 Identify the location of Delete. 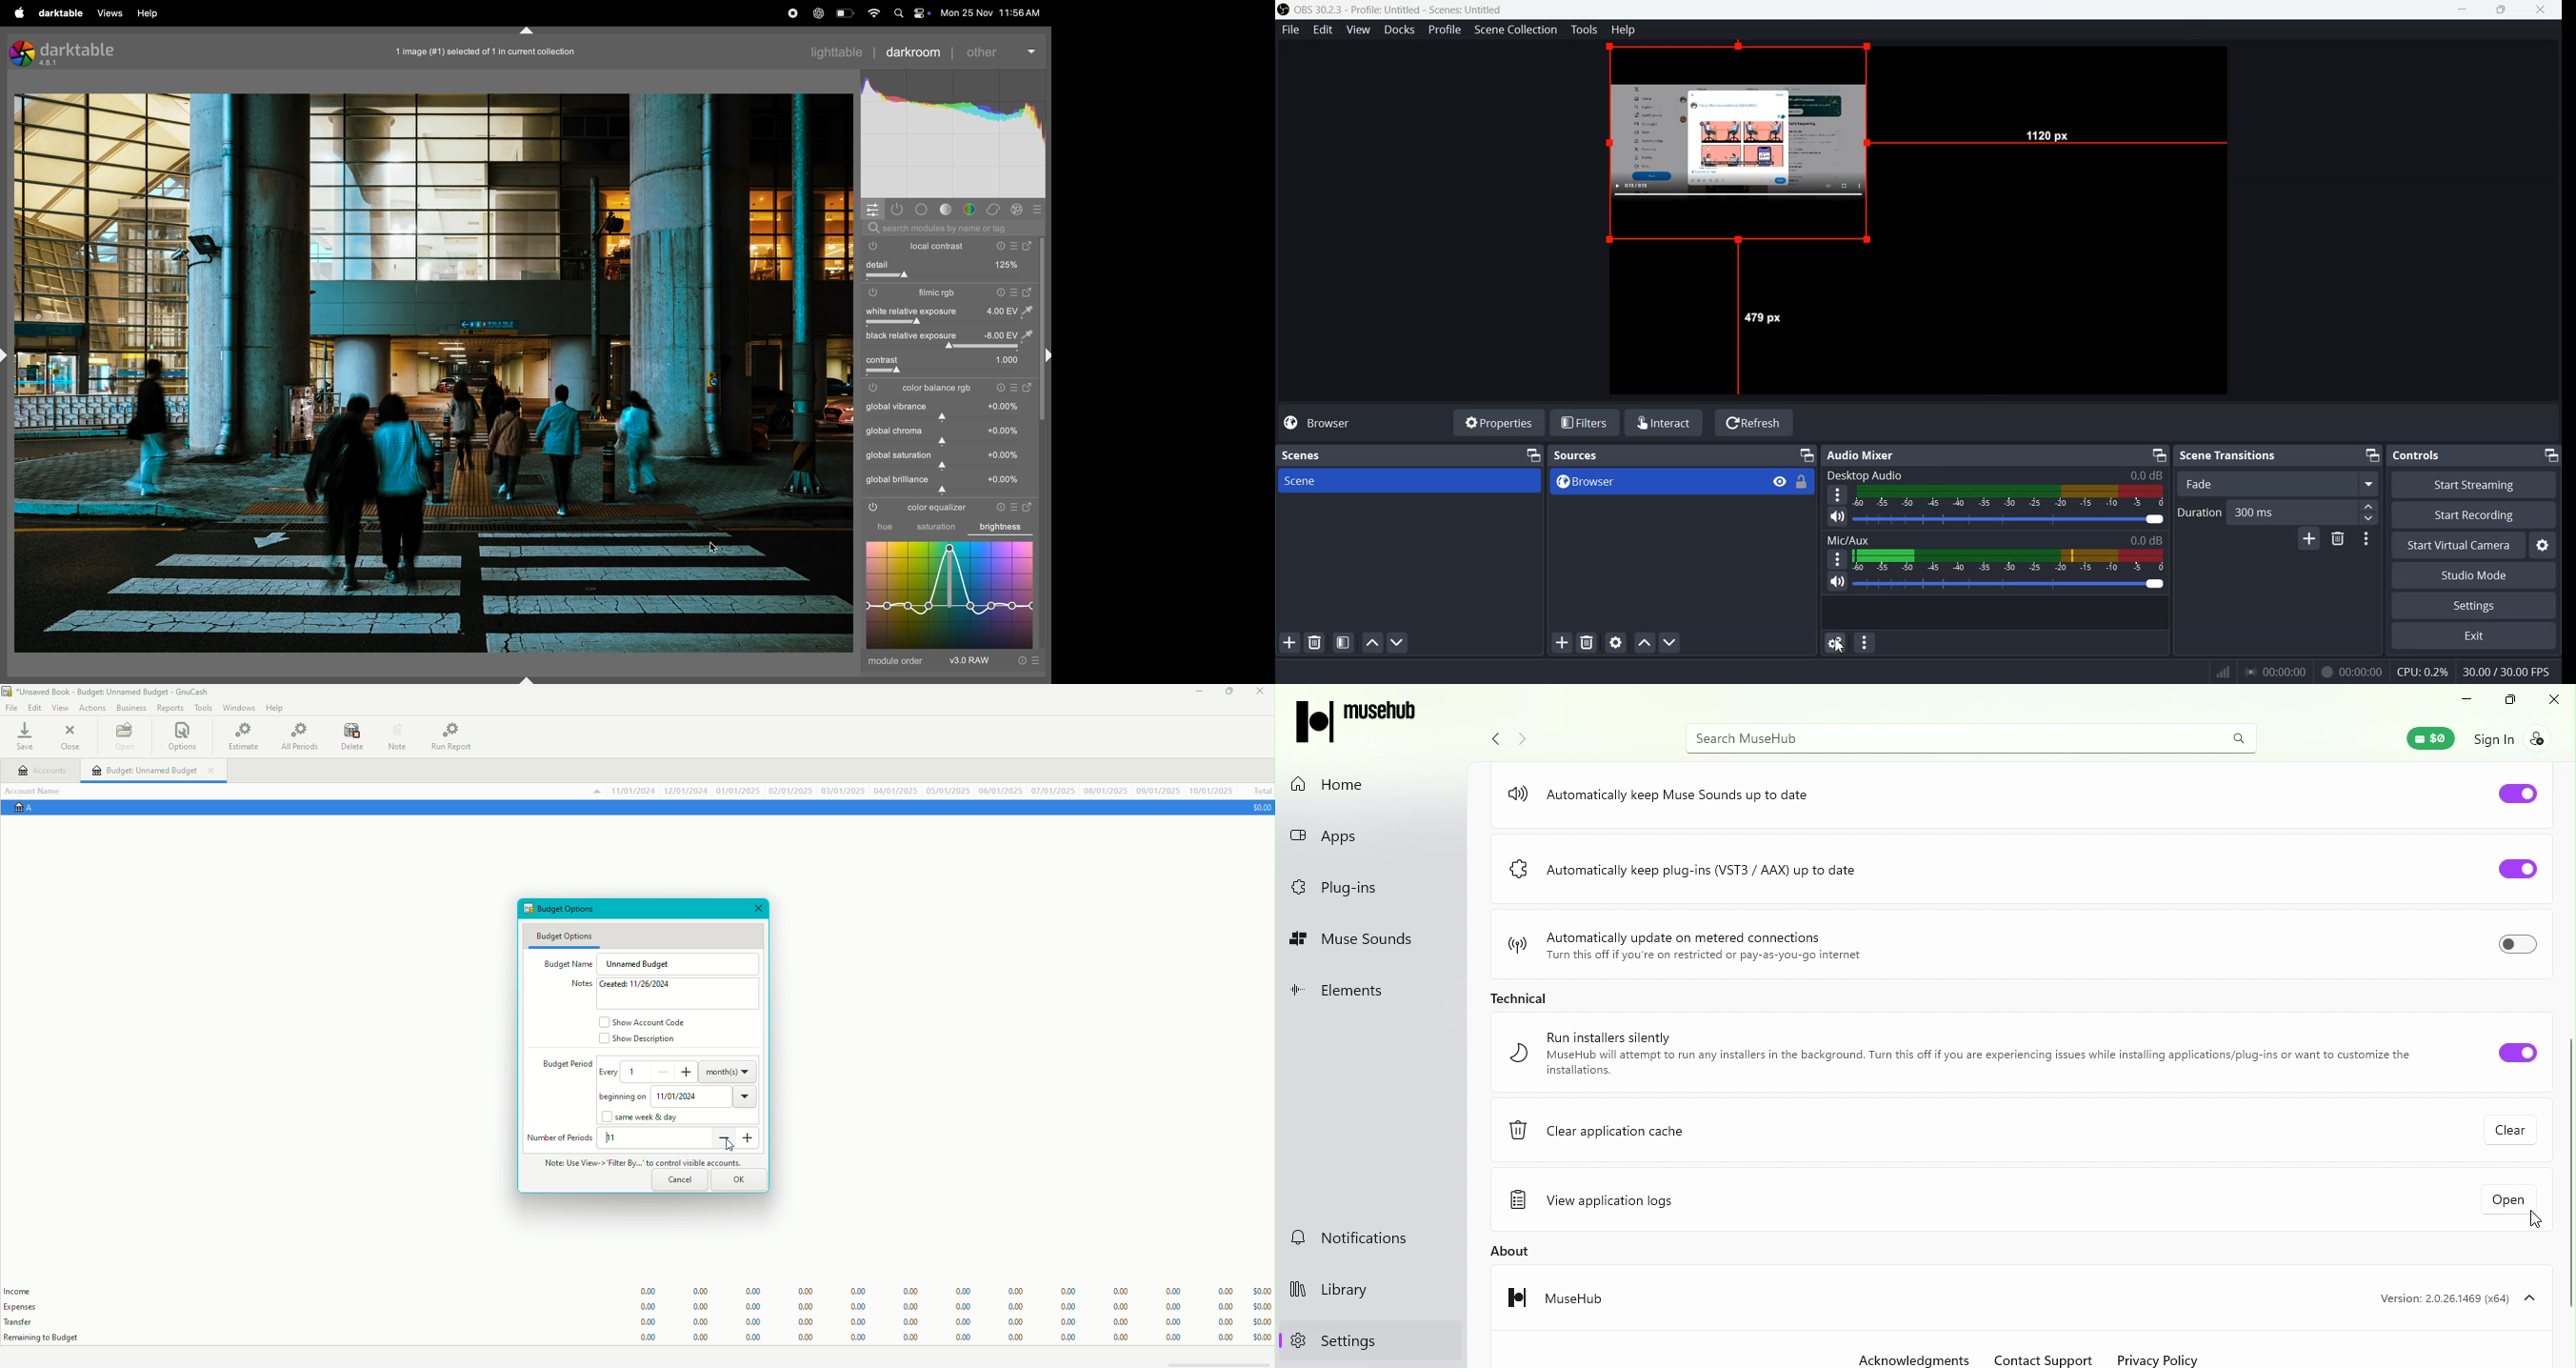
(353, 738).